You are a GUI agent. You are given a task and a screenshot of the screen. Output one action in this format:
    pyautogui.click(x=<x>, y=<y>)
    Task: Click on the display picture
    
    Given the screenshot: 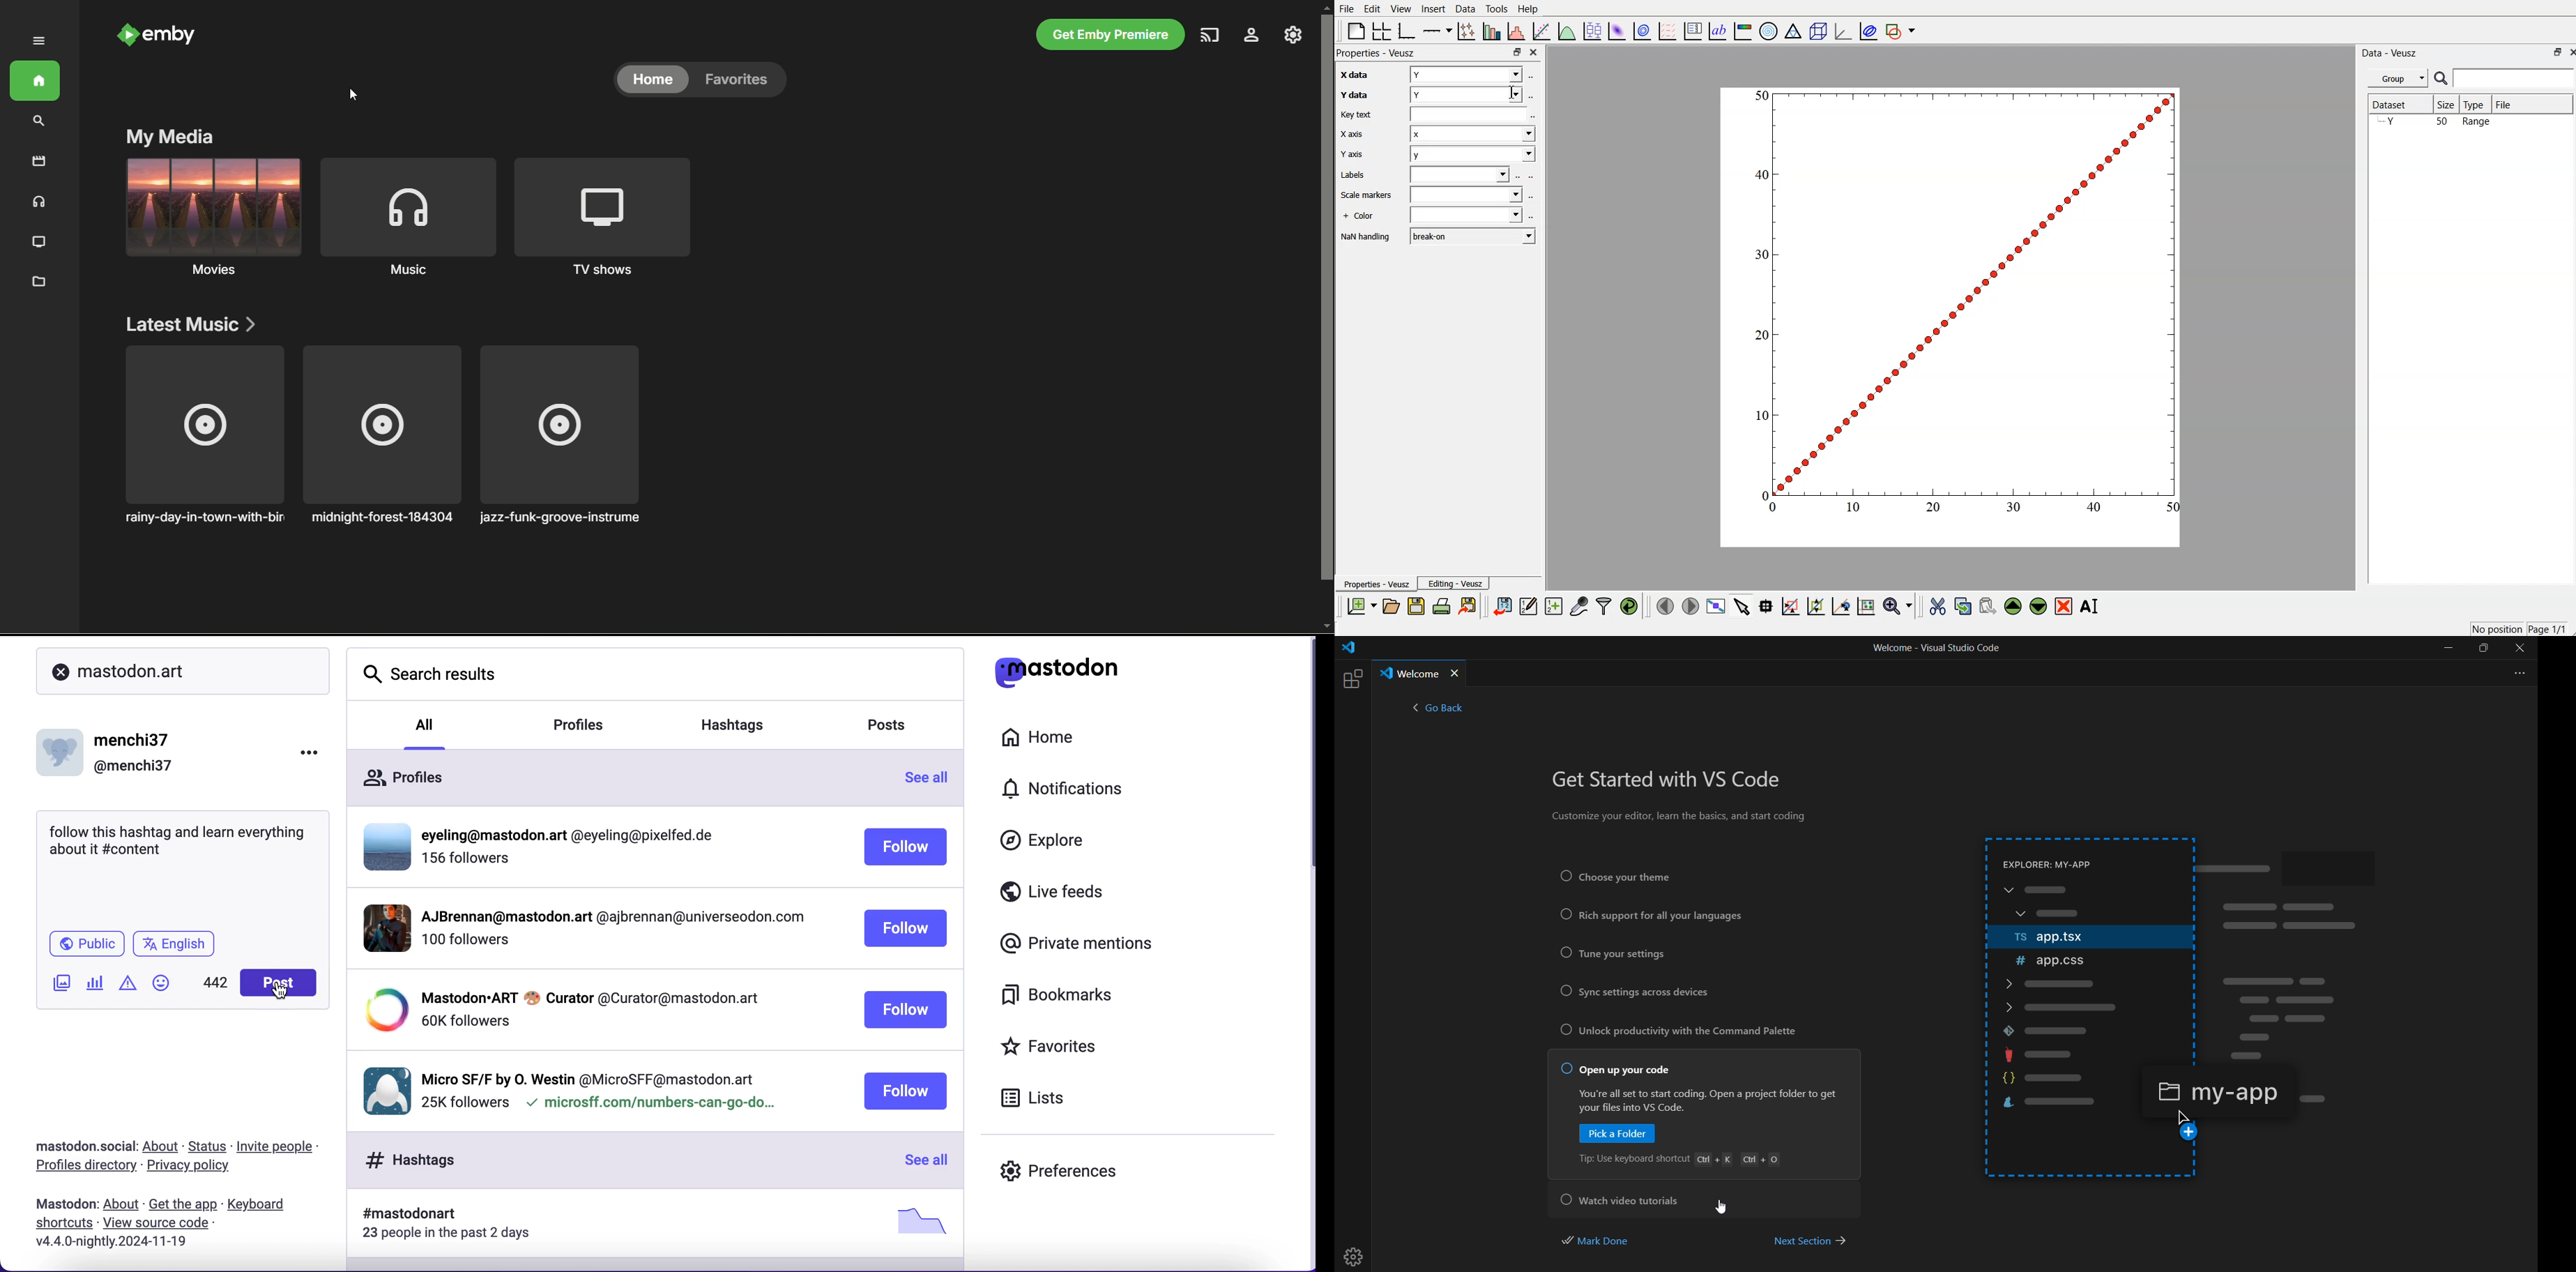 What is the action you would take?
    pyautogui.click(x=383, y=1089)
    